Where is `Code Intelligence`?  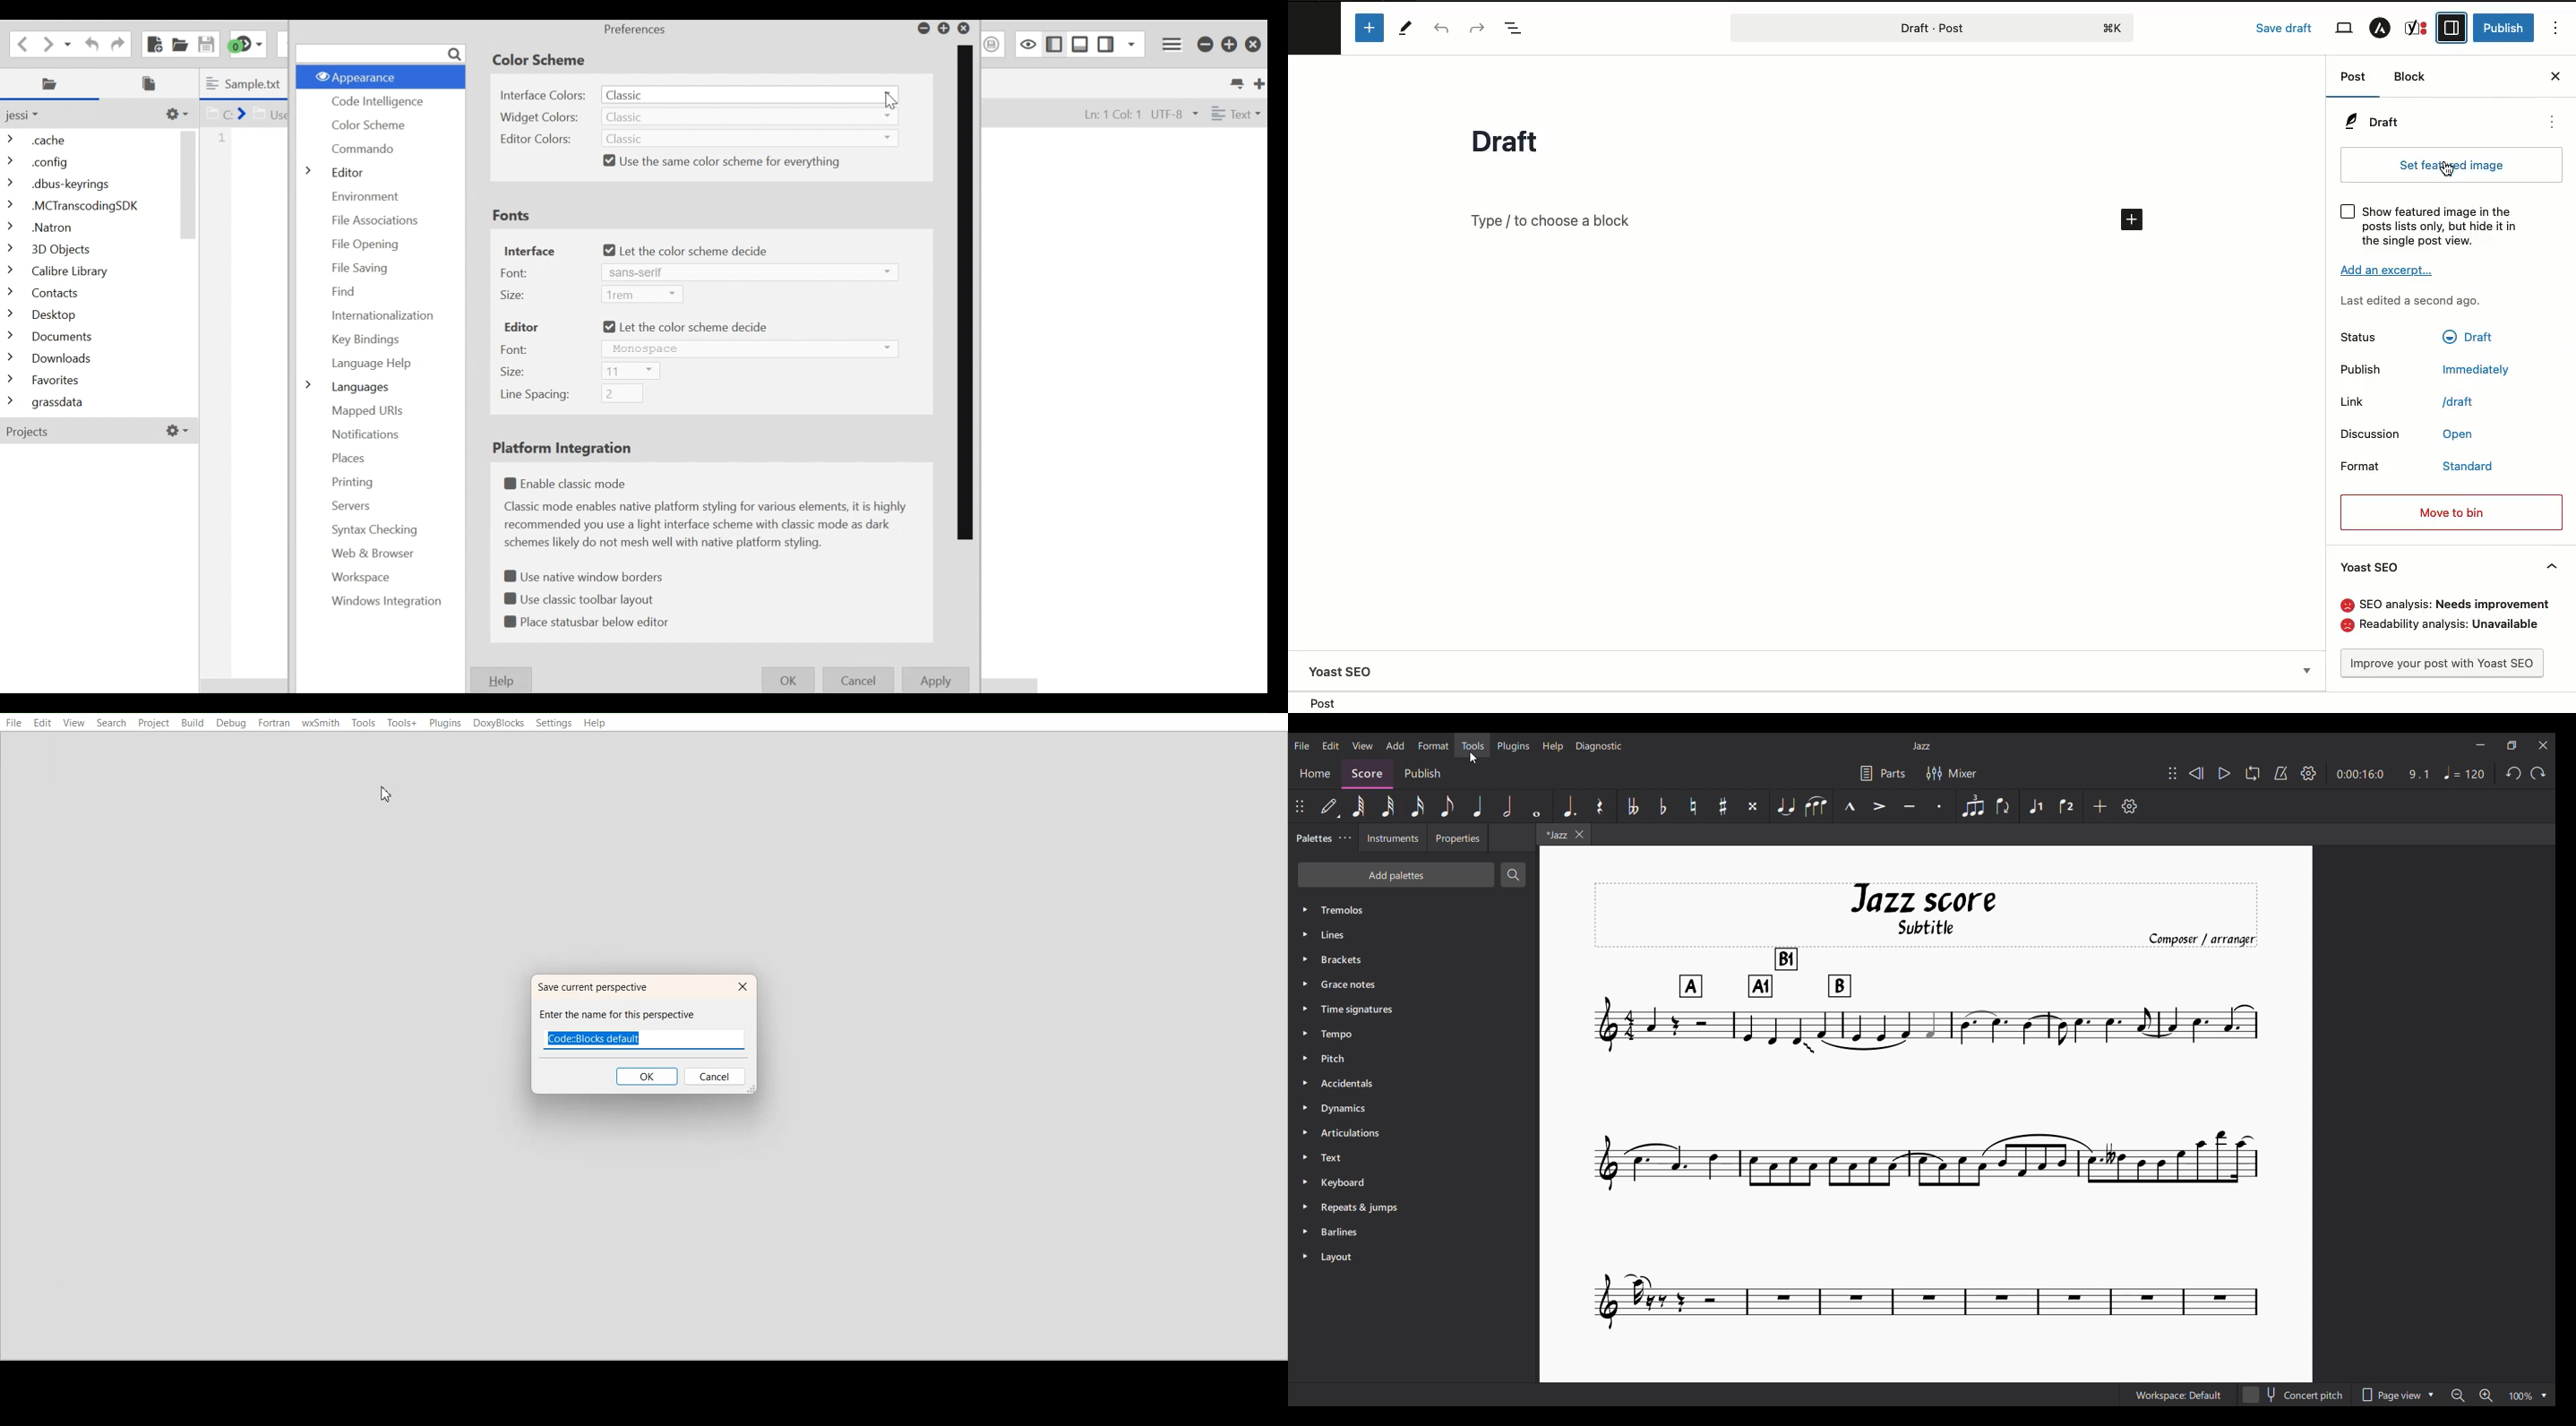
Code Intelligence is located at coordinates (375, 102).